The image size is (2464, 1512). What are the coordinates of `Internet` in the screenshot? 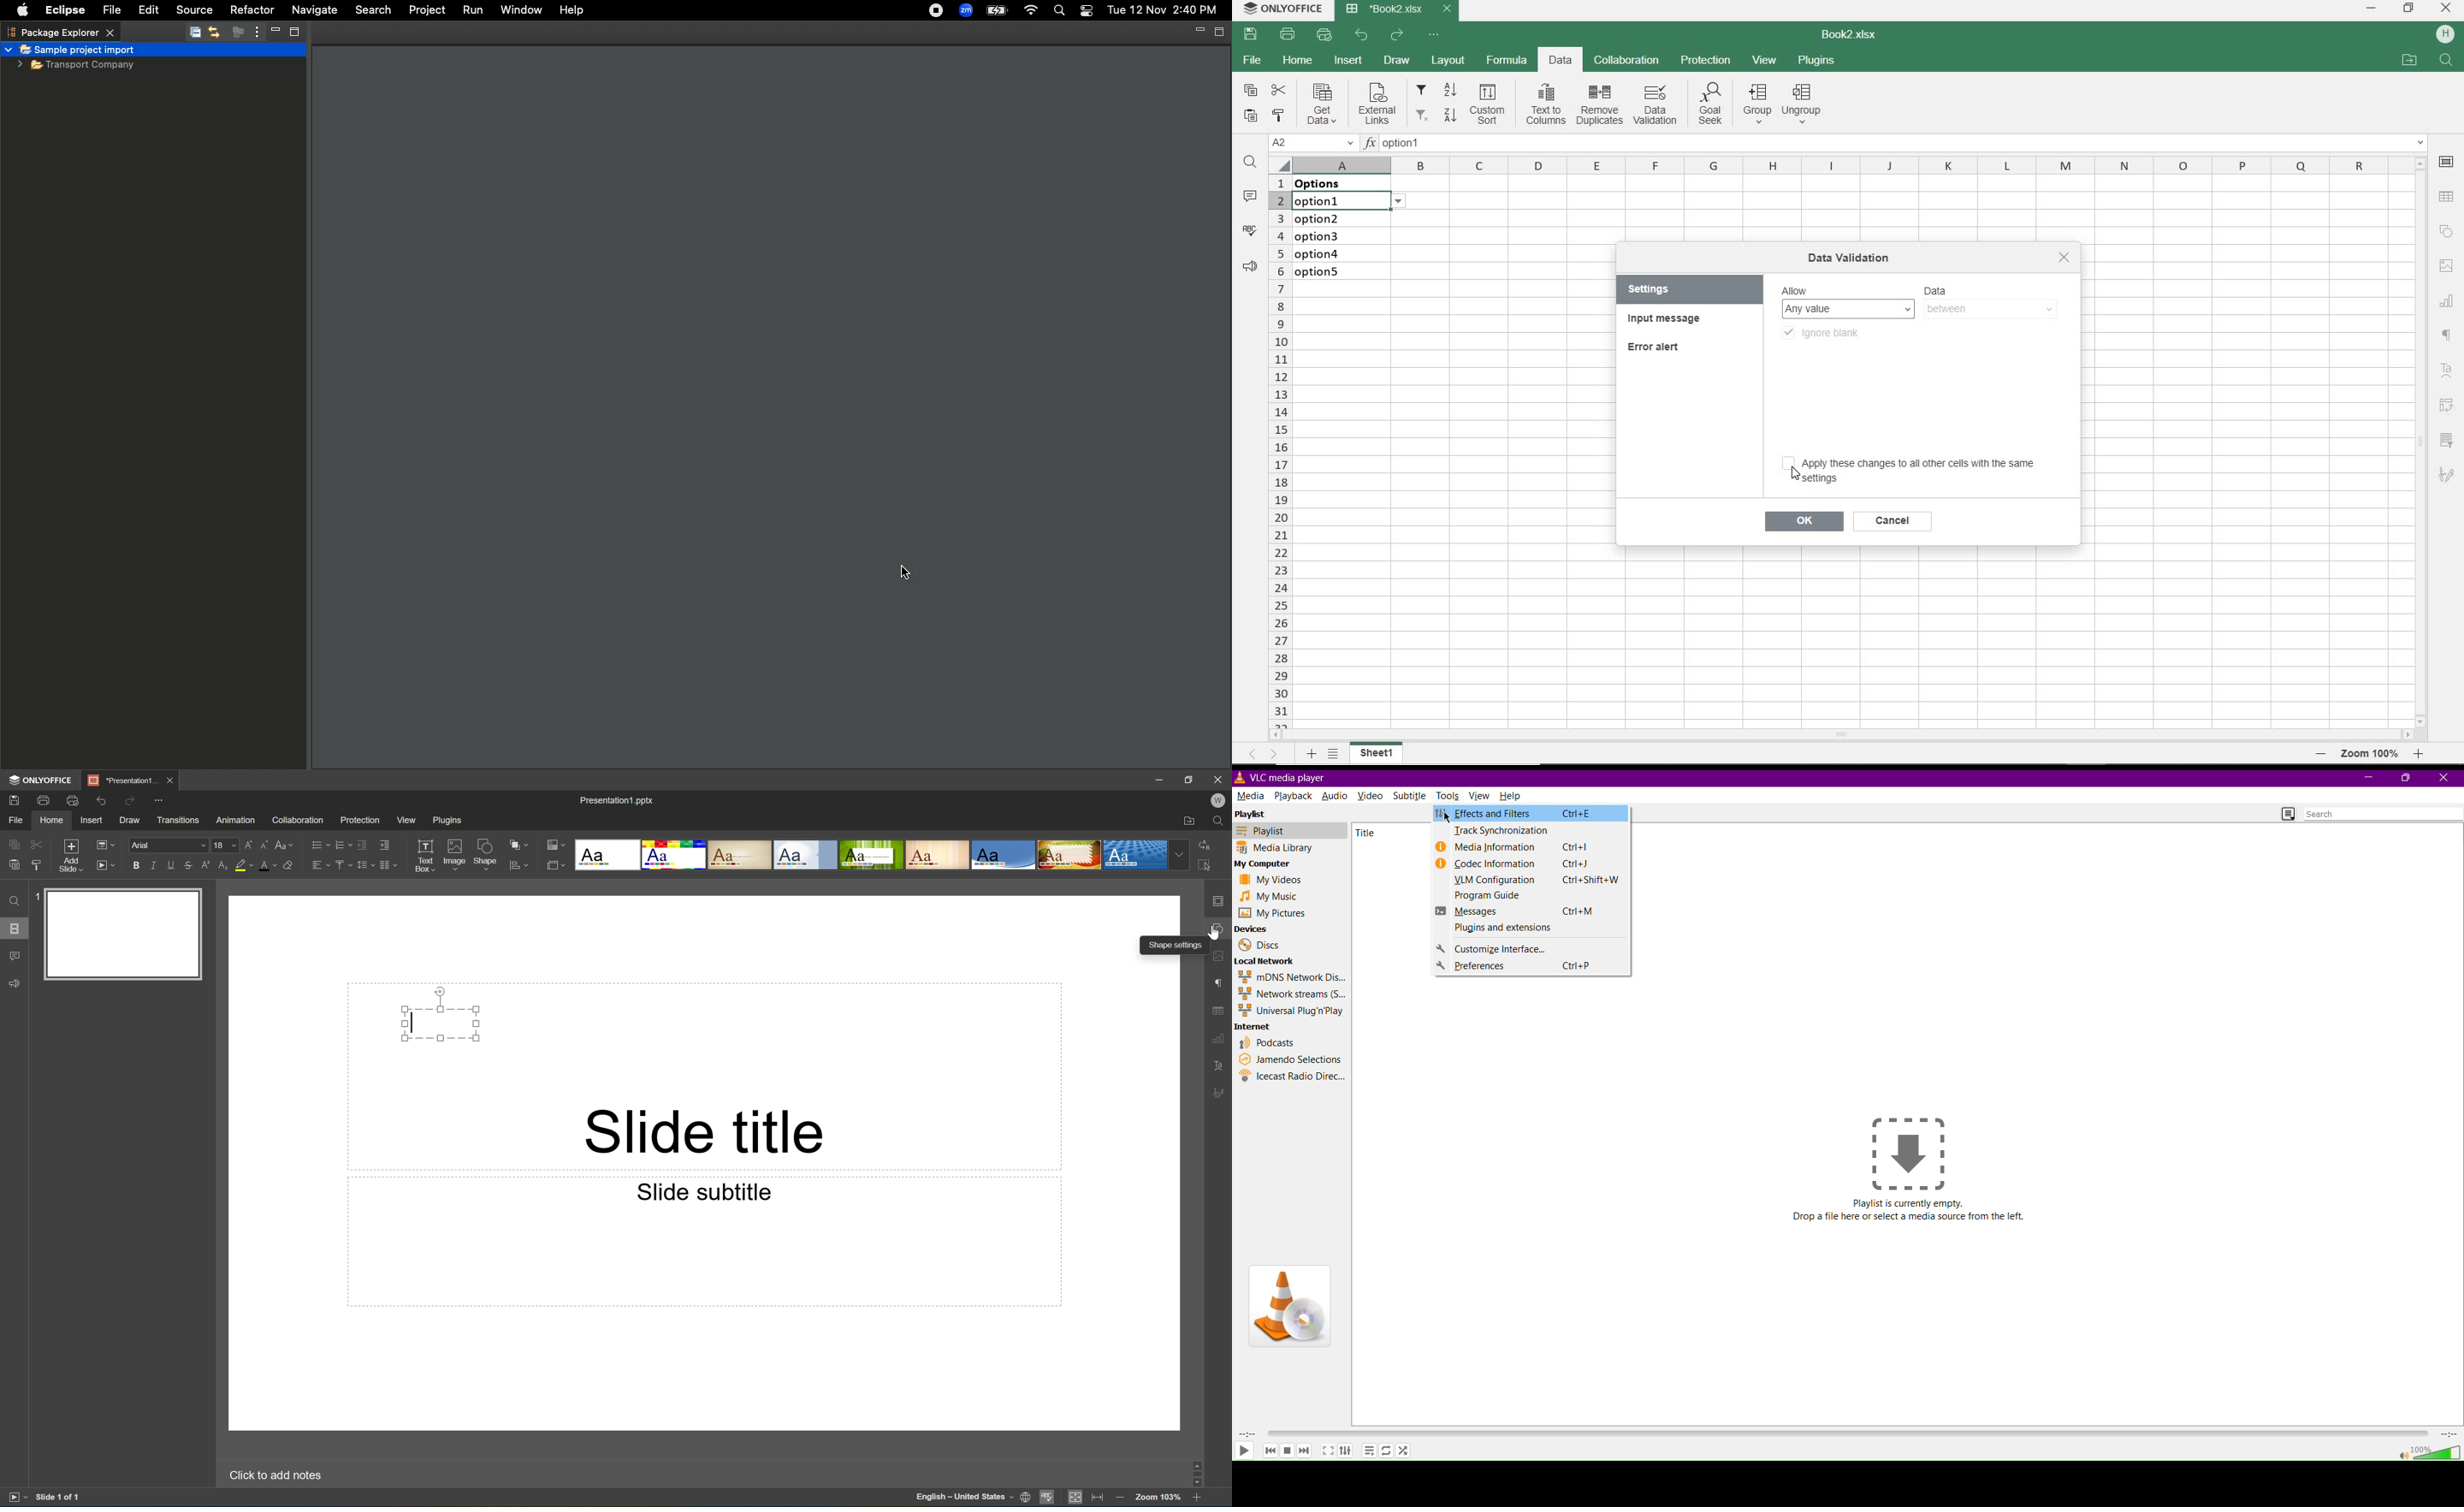 It's located at (1031, 11).